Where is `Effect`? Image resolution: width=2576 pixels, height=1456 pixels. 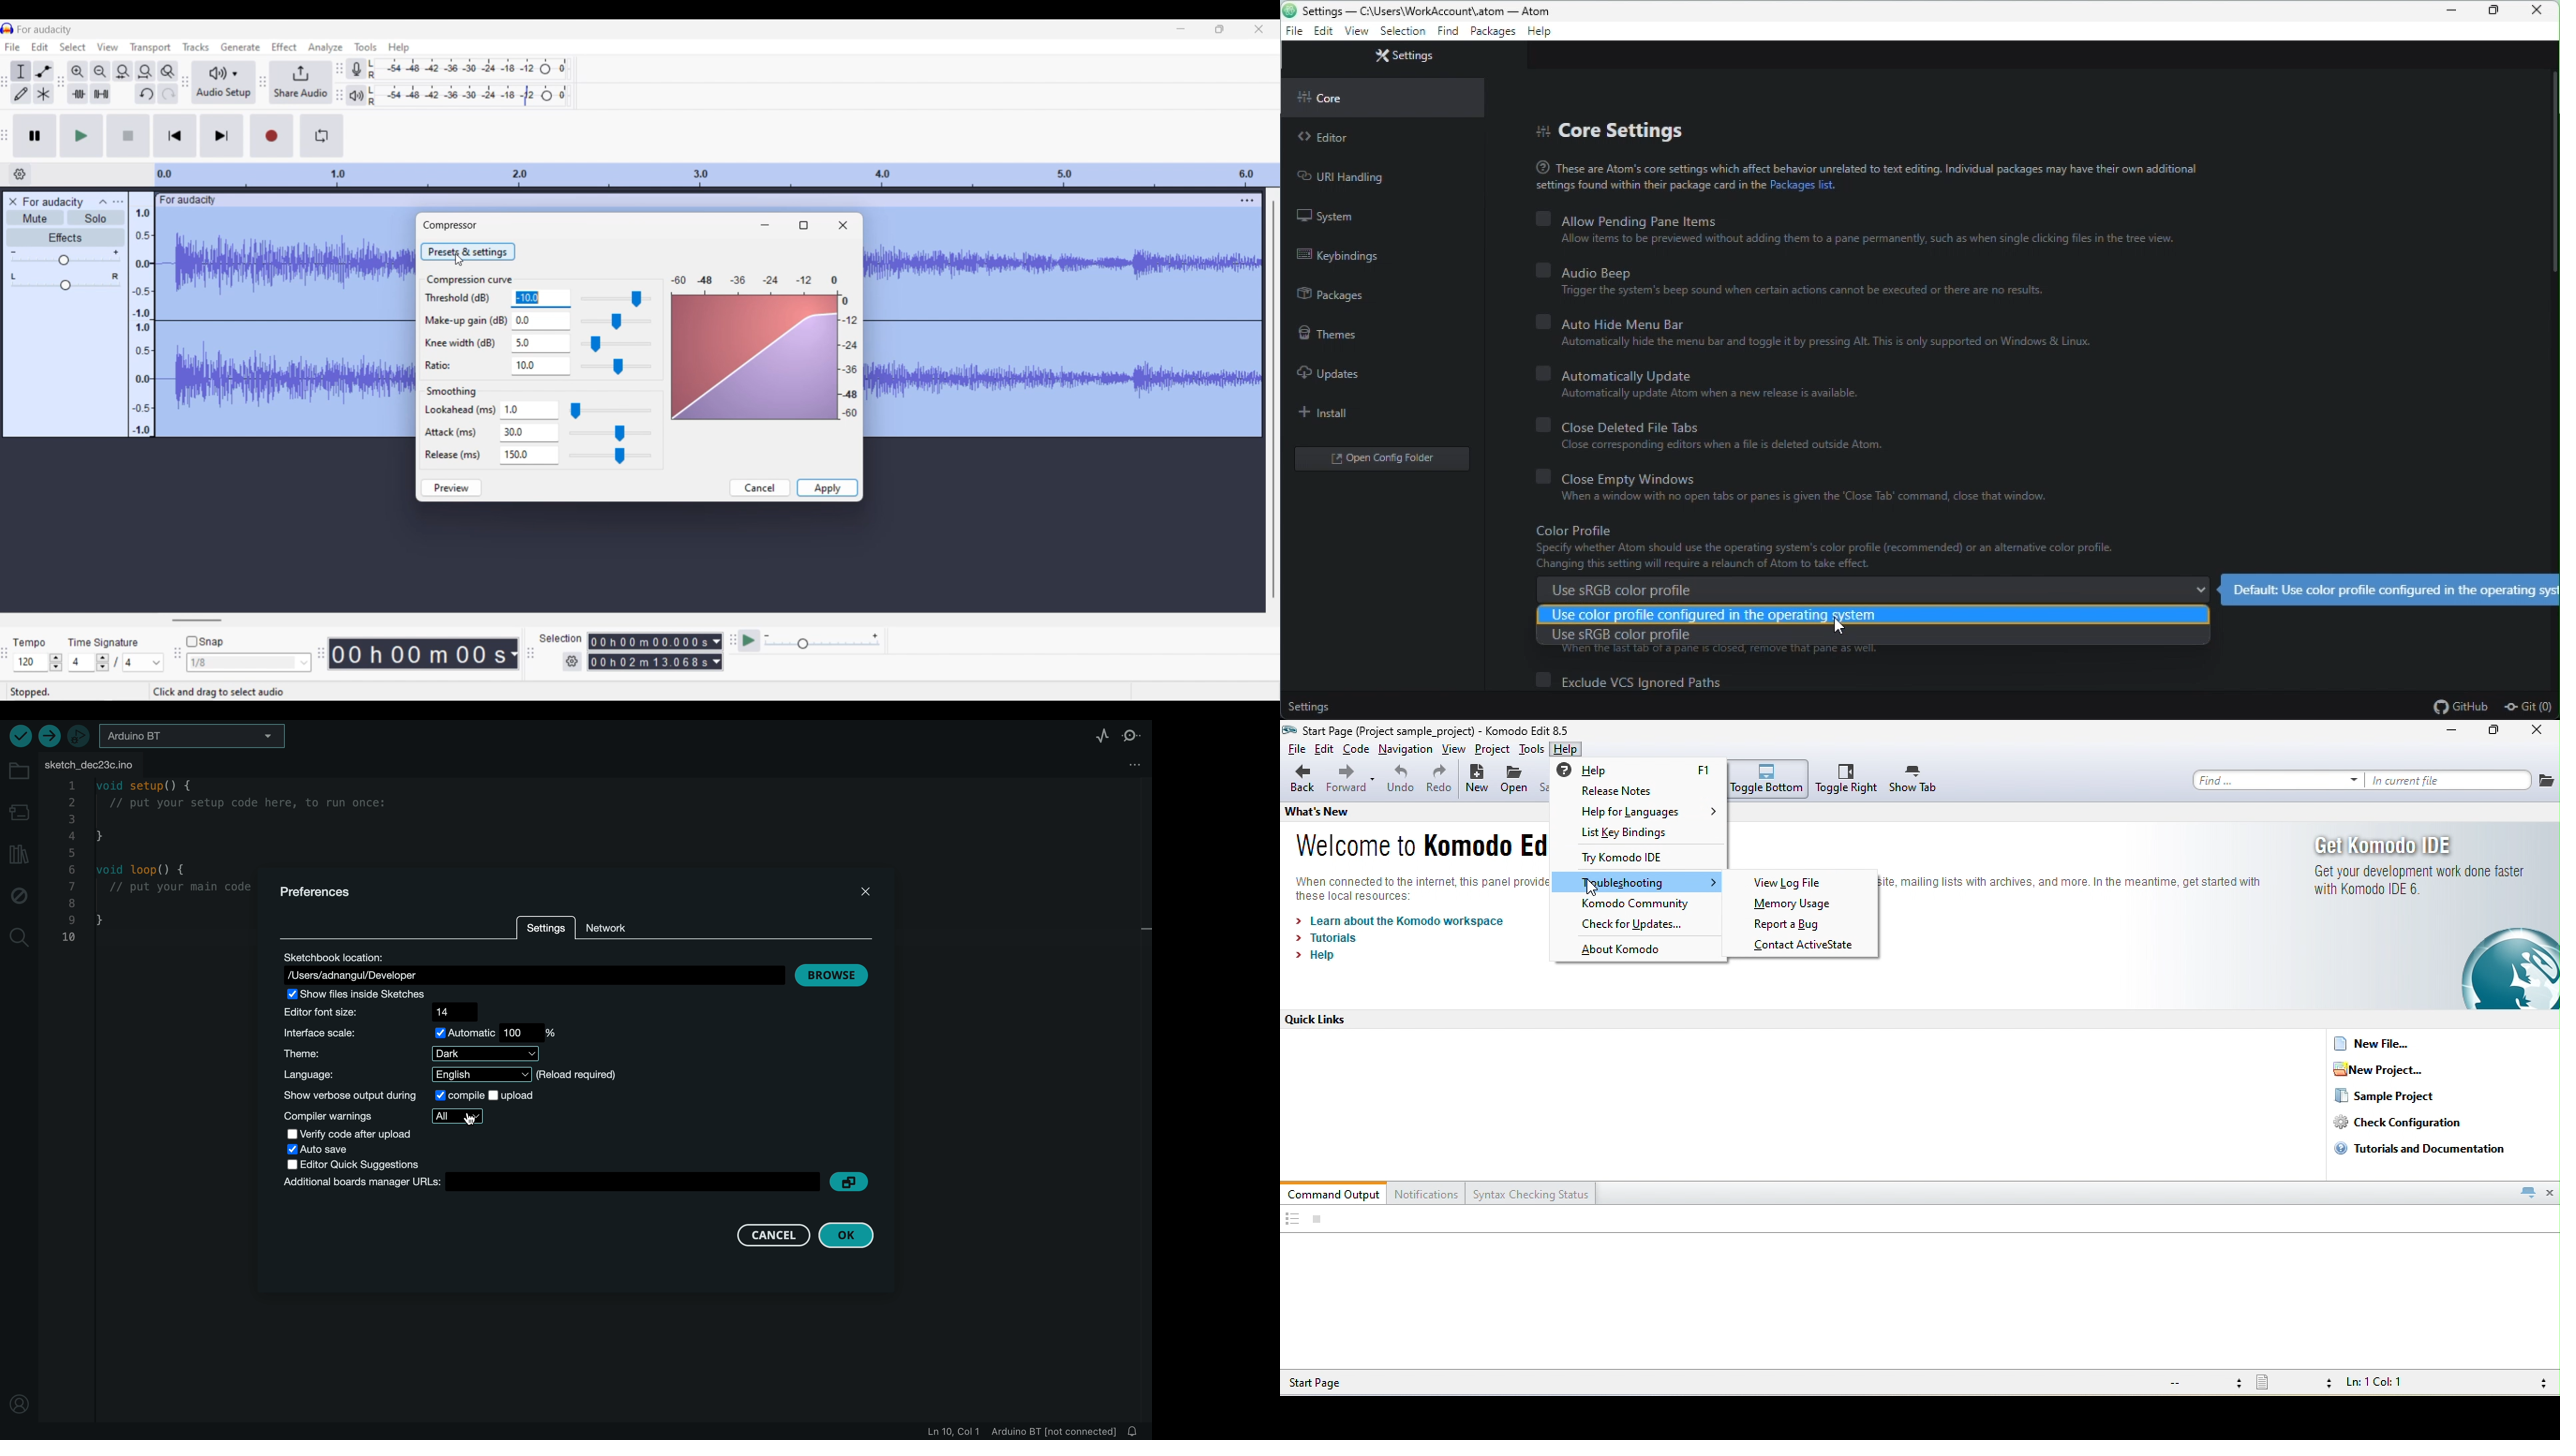
Effect is located at coordinates (284, 47).